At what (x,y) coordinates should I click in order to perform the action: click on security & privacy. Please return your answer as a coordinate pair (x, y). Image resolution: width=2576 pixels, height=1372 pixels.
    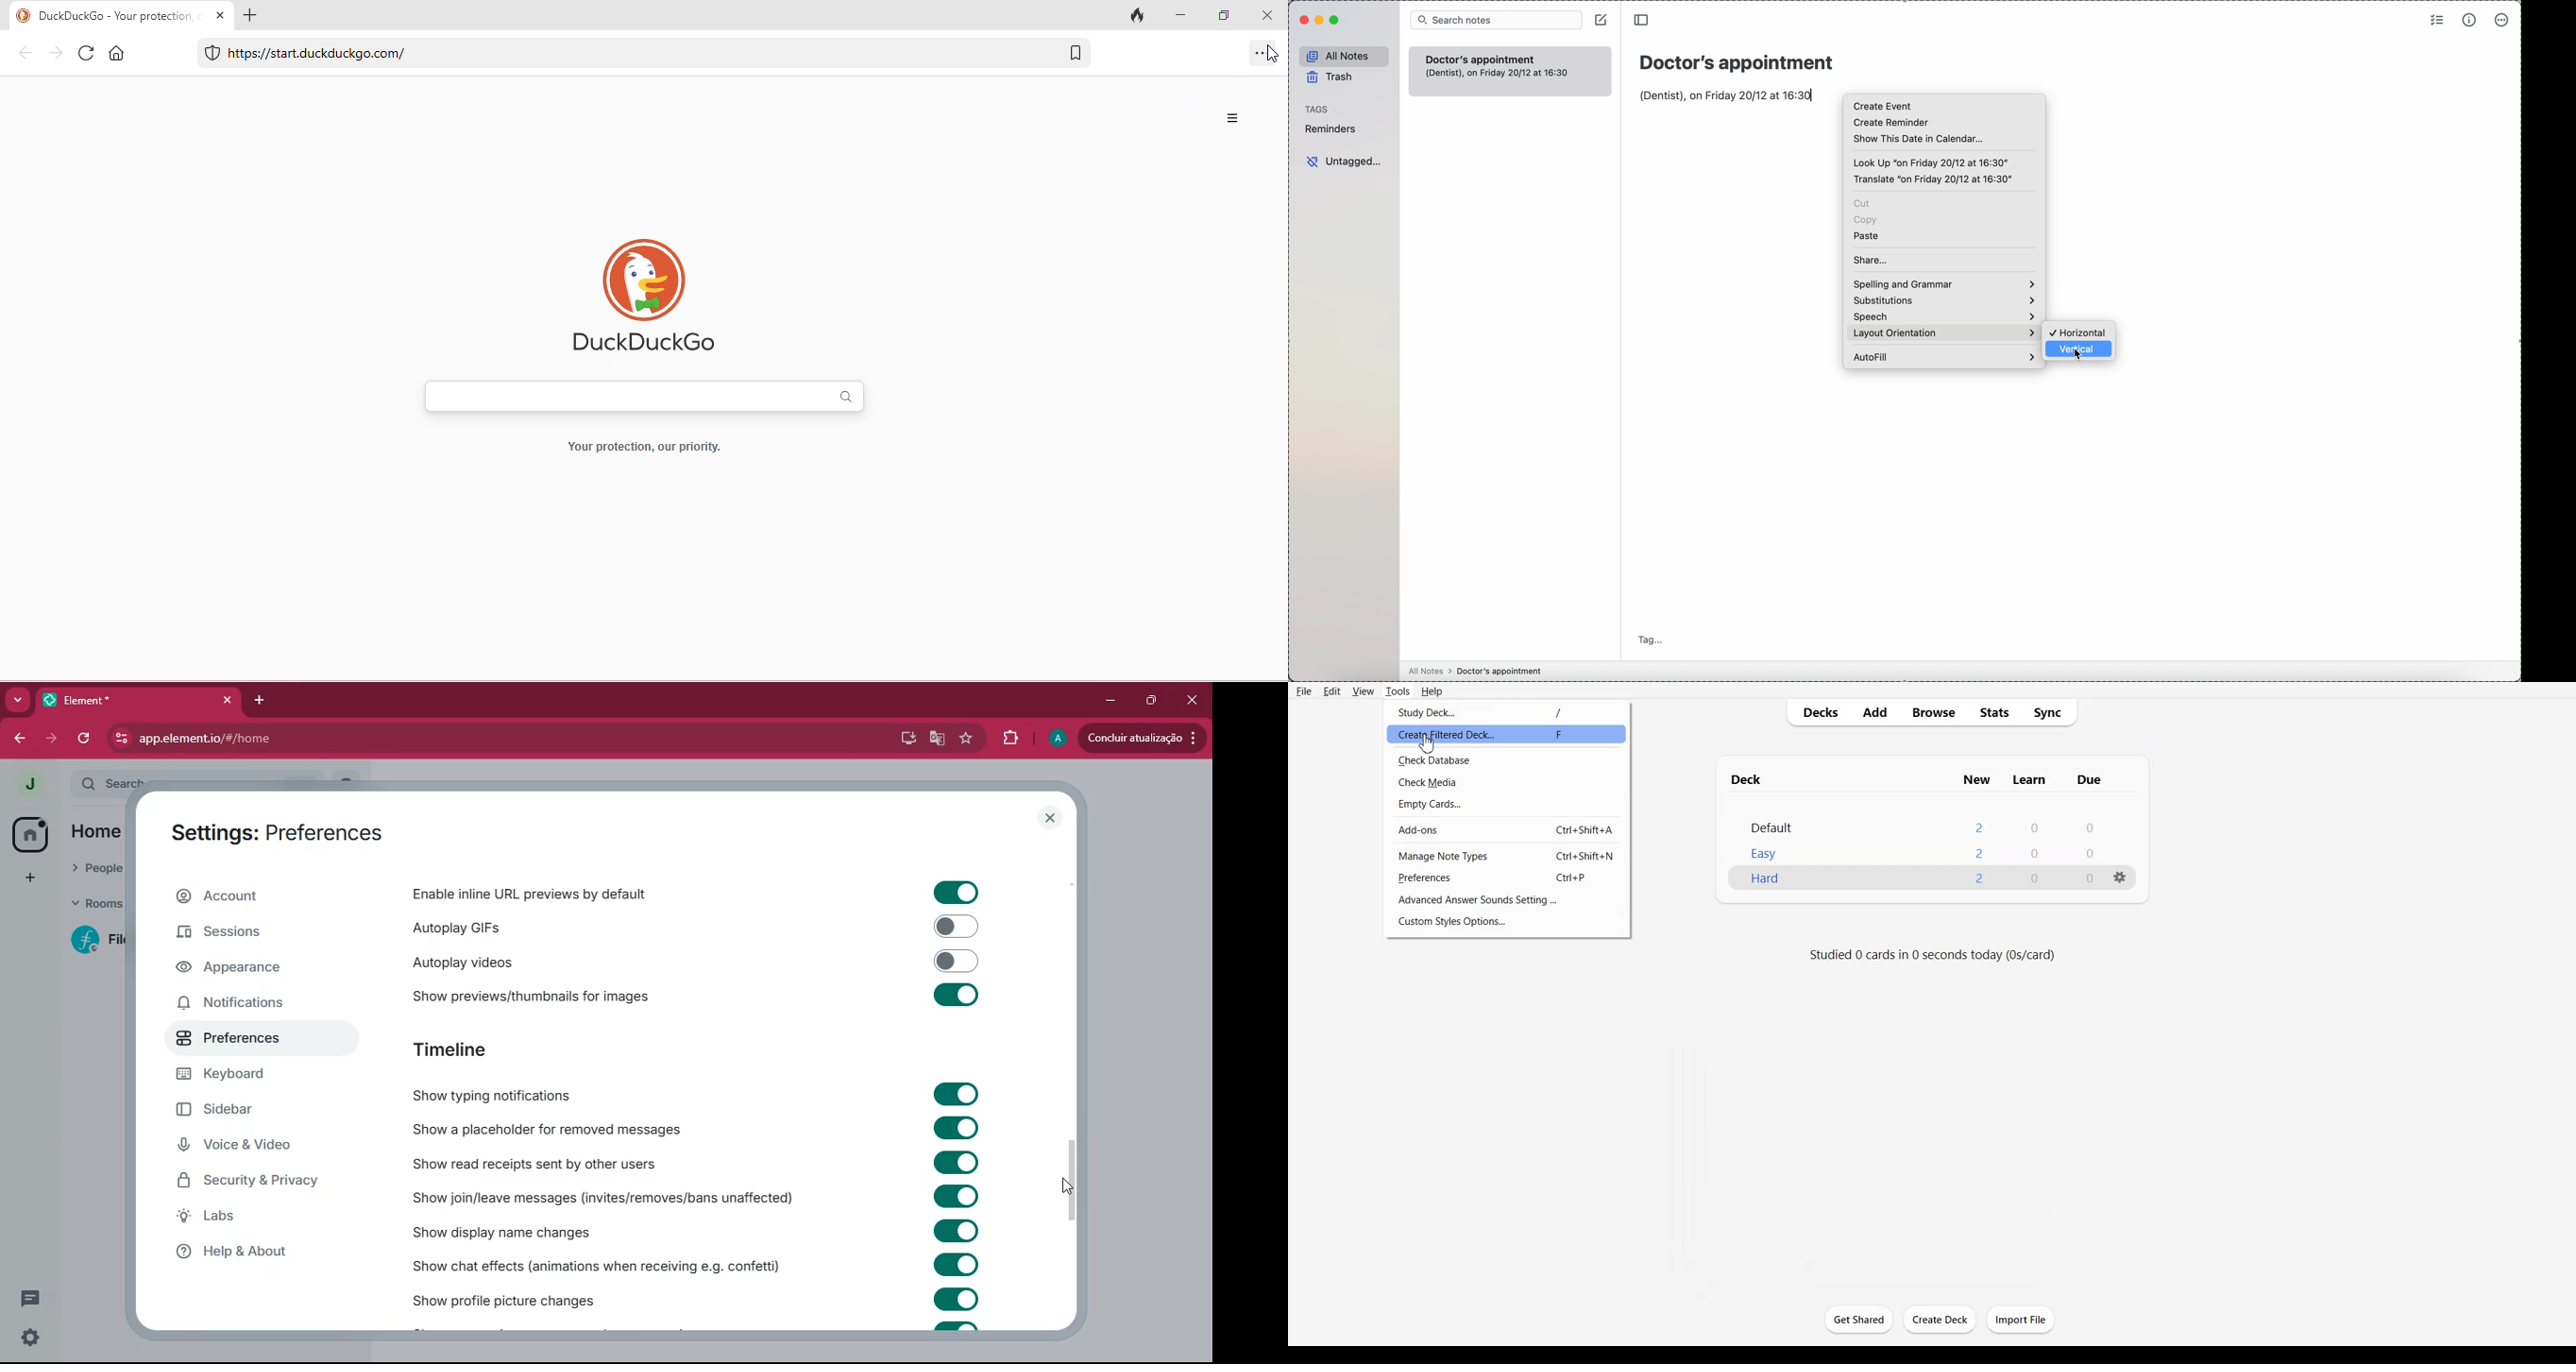
    Looking at the image, I should click on (258, 1181).